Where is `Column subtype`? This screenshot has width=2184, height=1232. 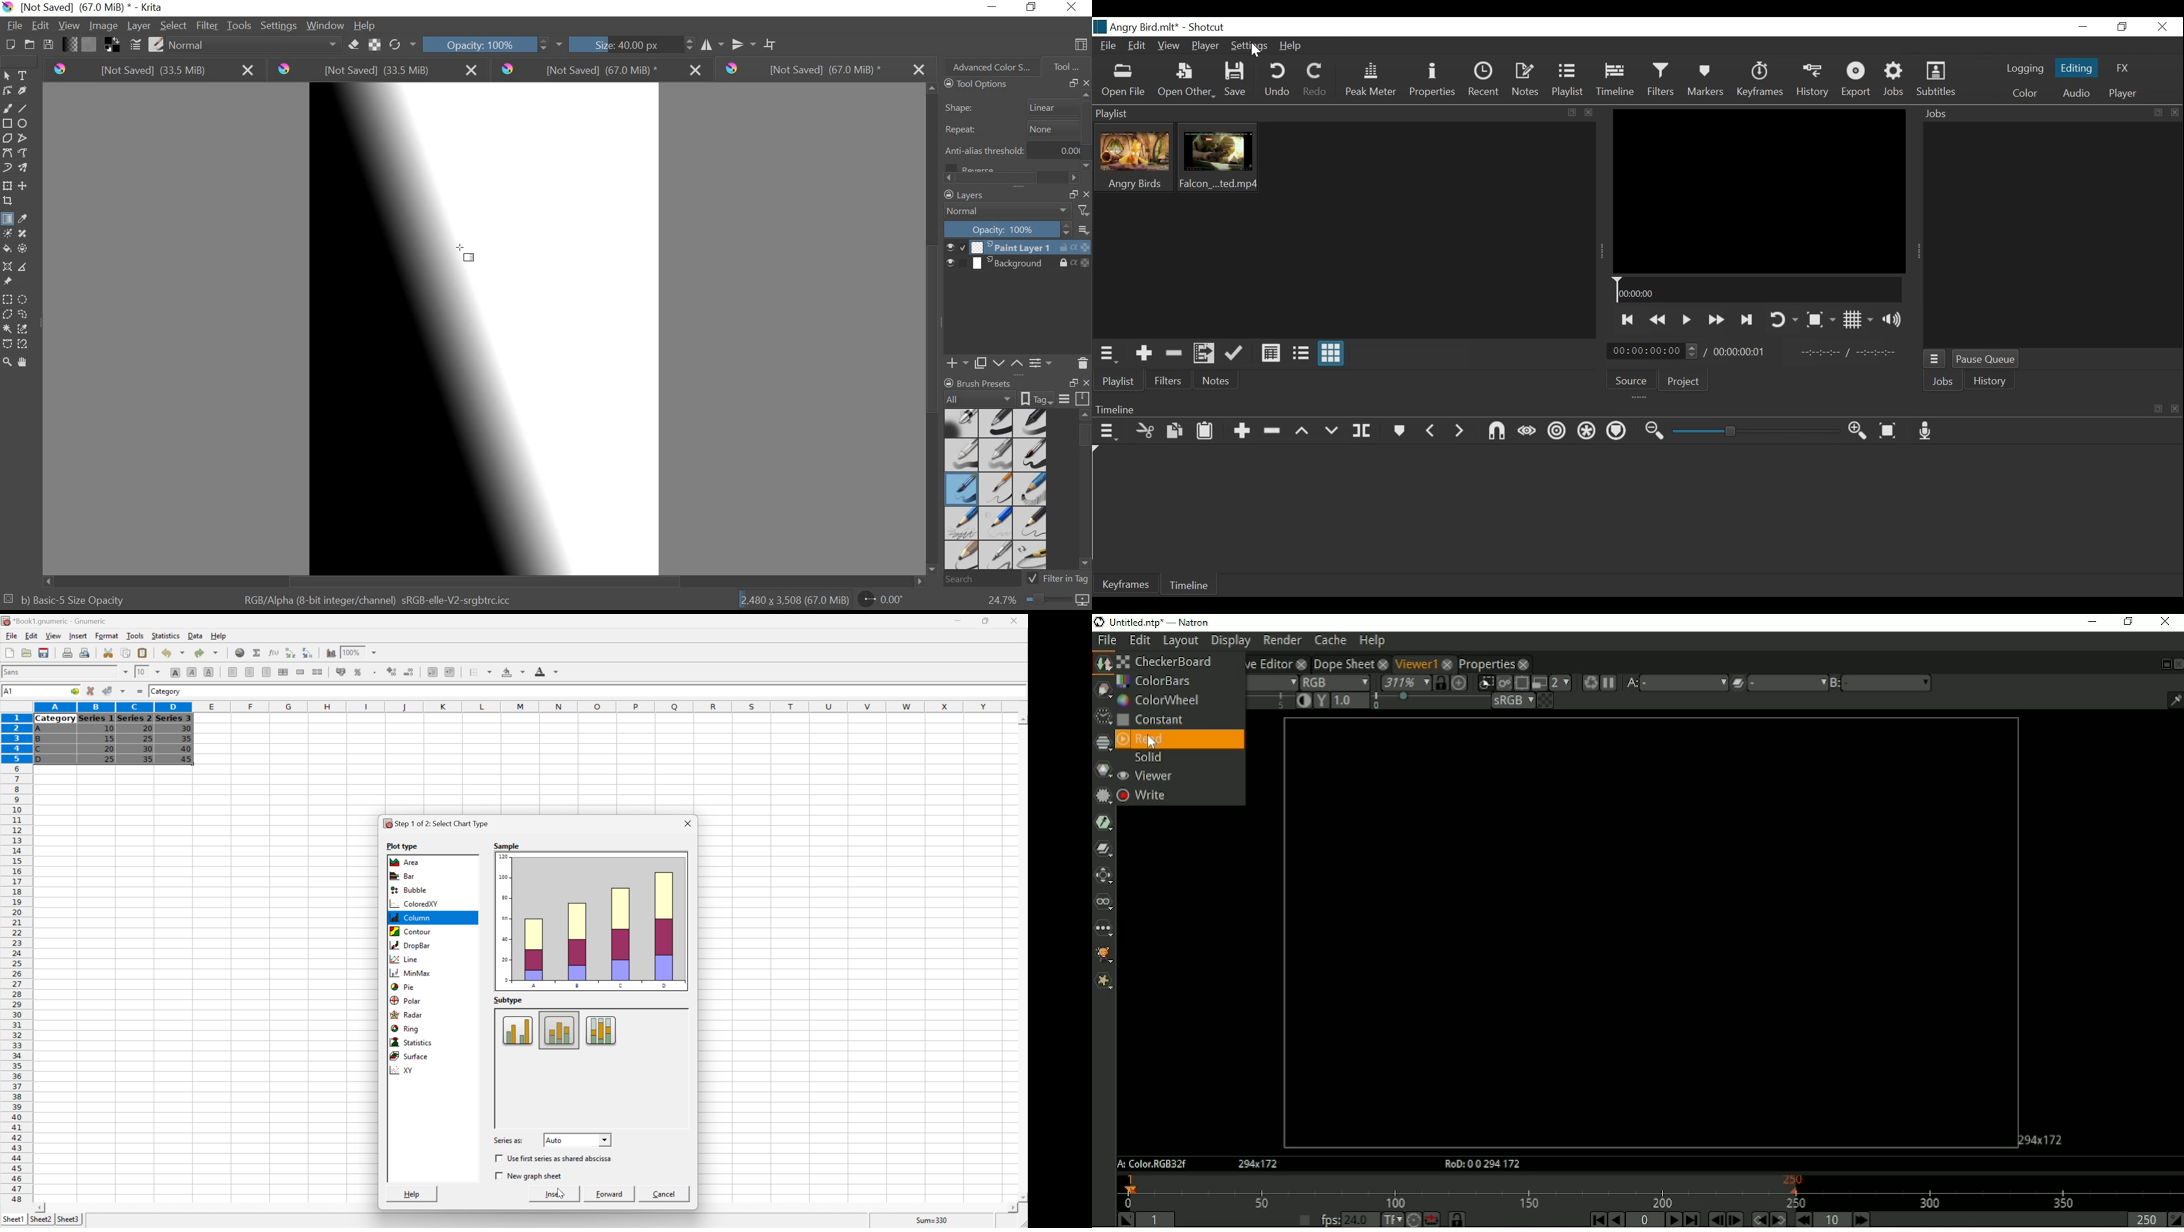
Column subtype is located at coordinates (559, 1030).